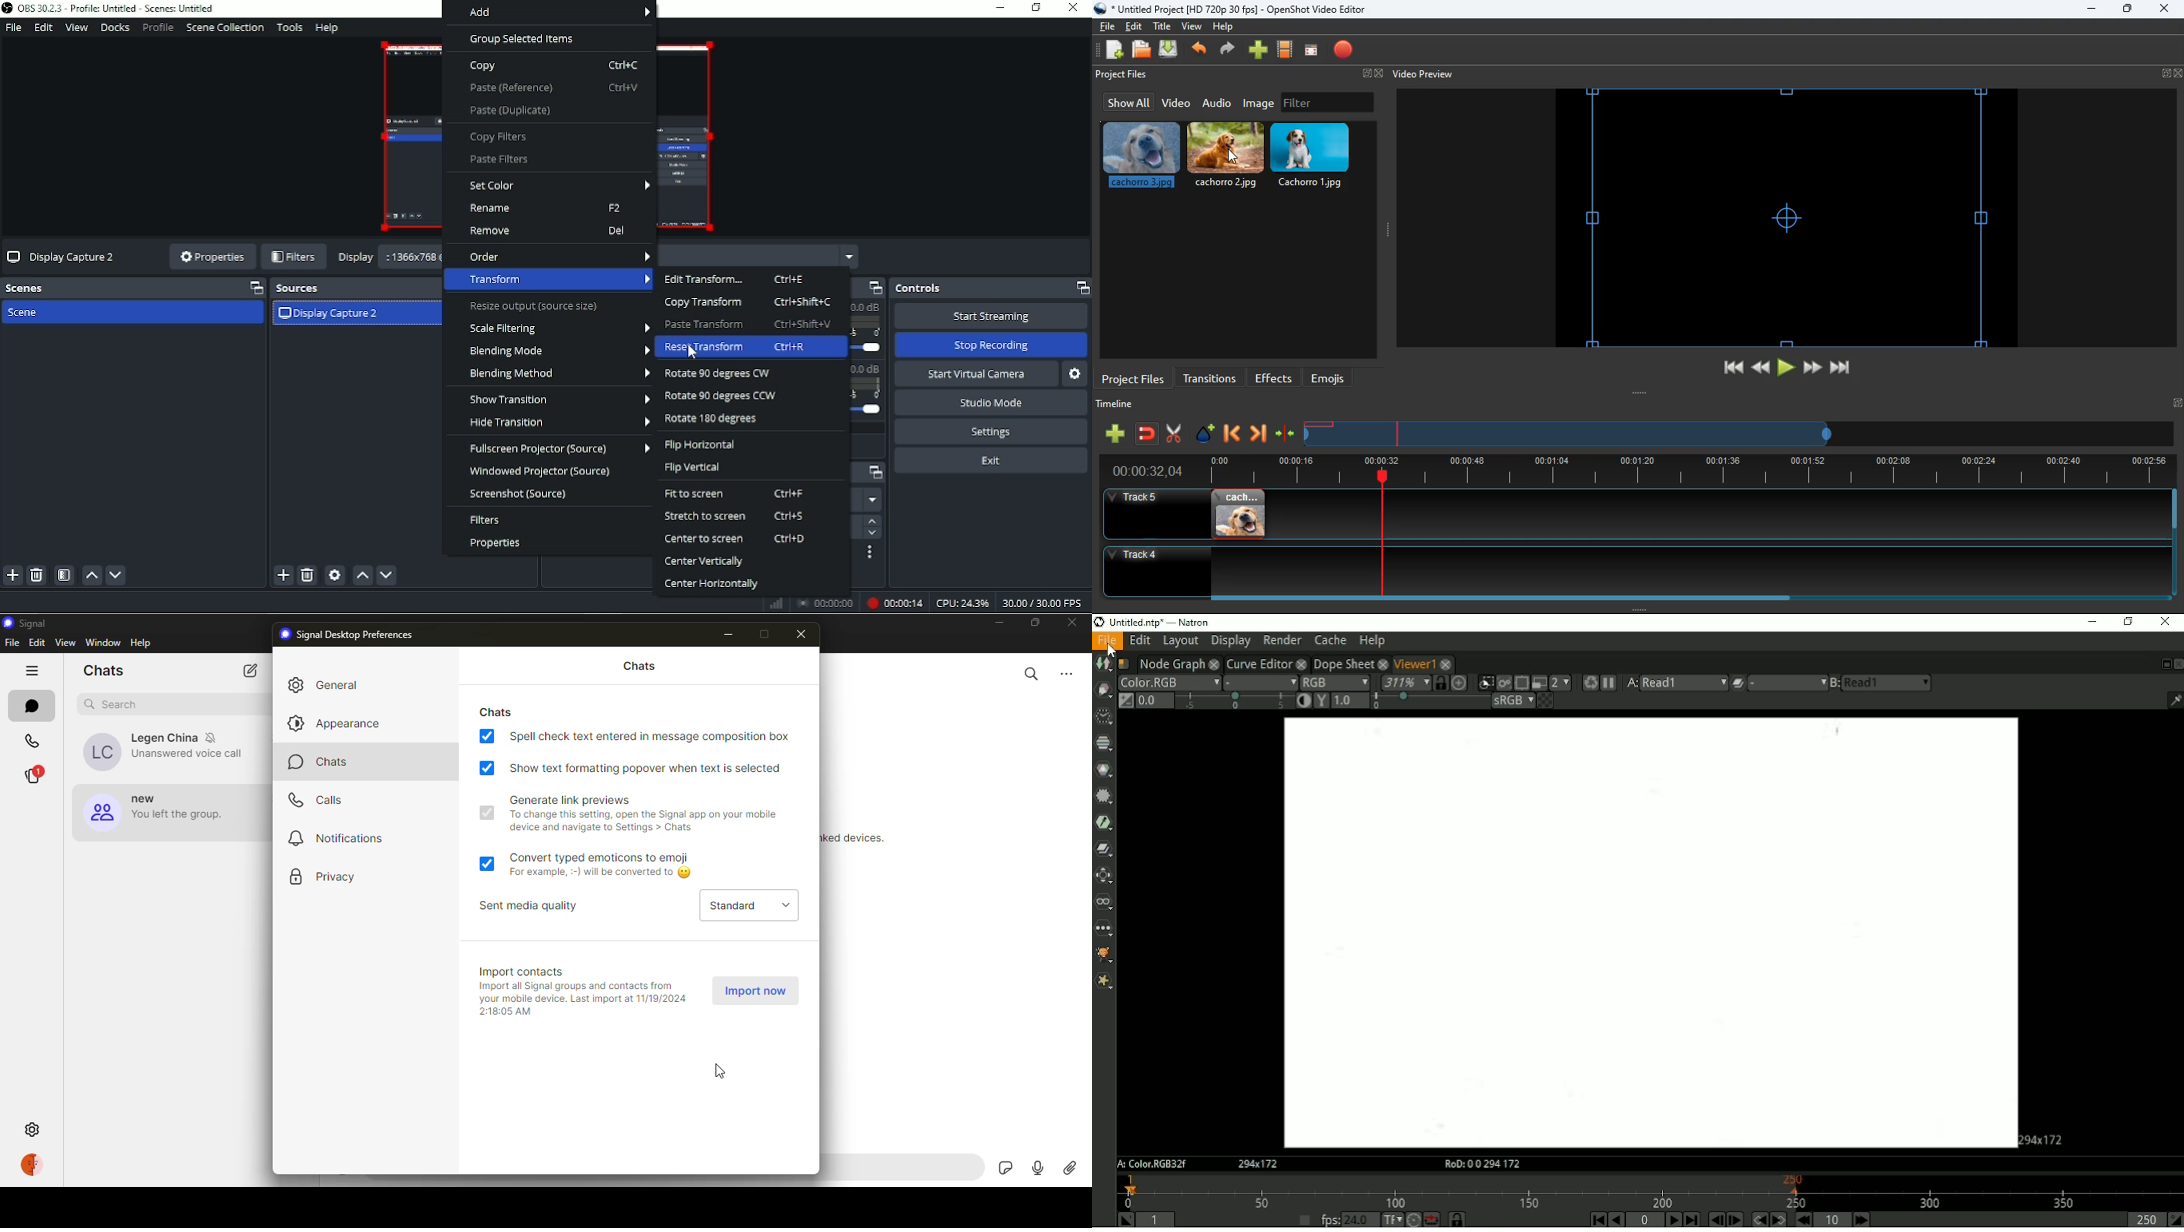 This screenshot has width=2184, height=1232. Describe the element at coordinates (356, 257) in the screenshot. I see `Display` at that location.